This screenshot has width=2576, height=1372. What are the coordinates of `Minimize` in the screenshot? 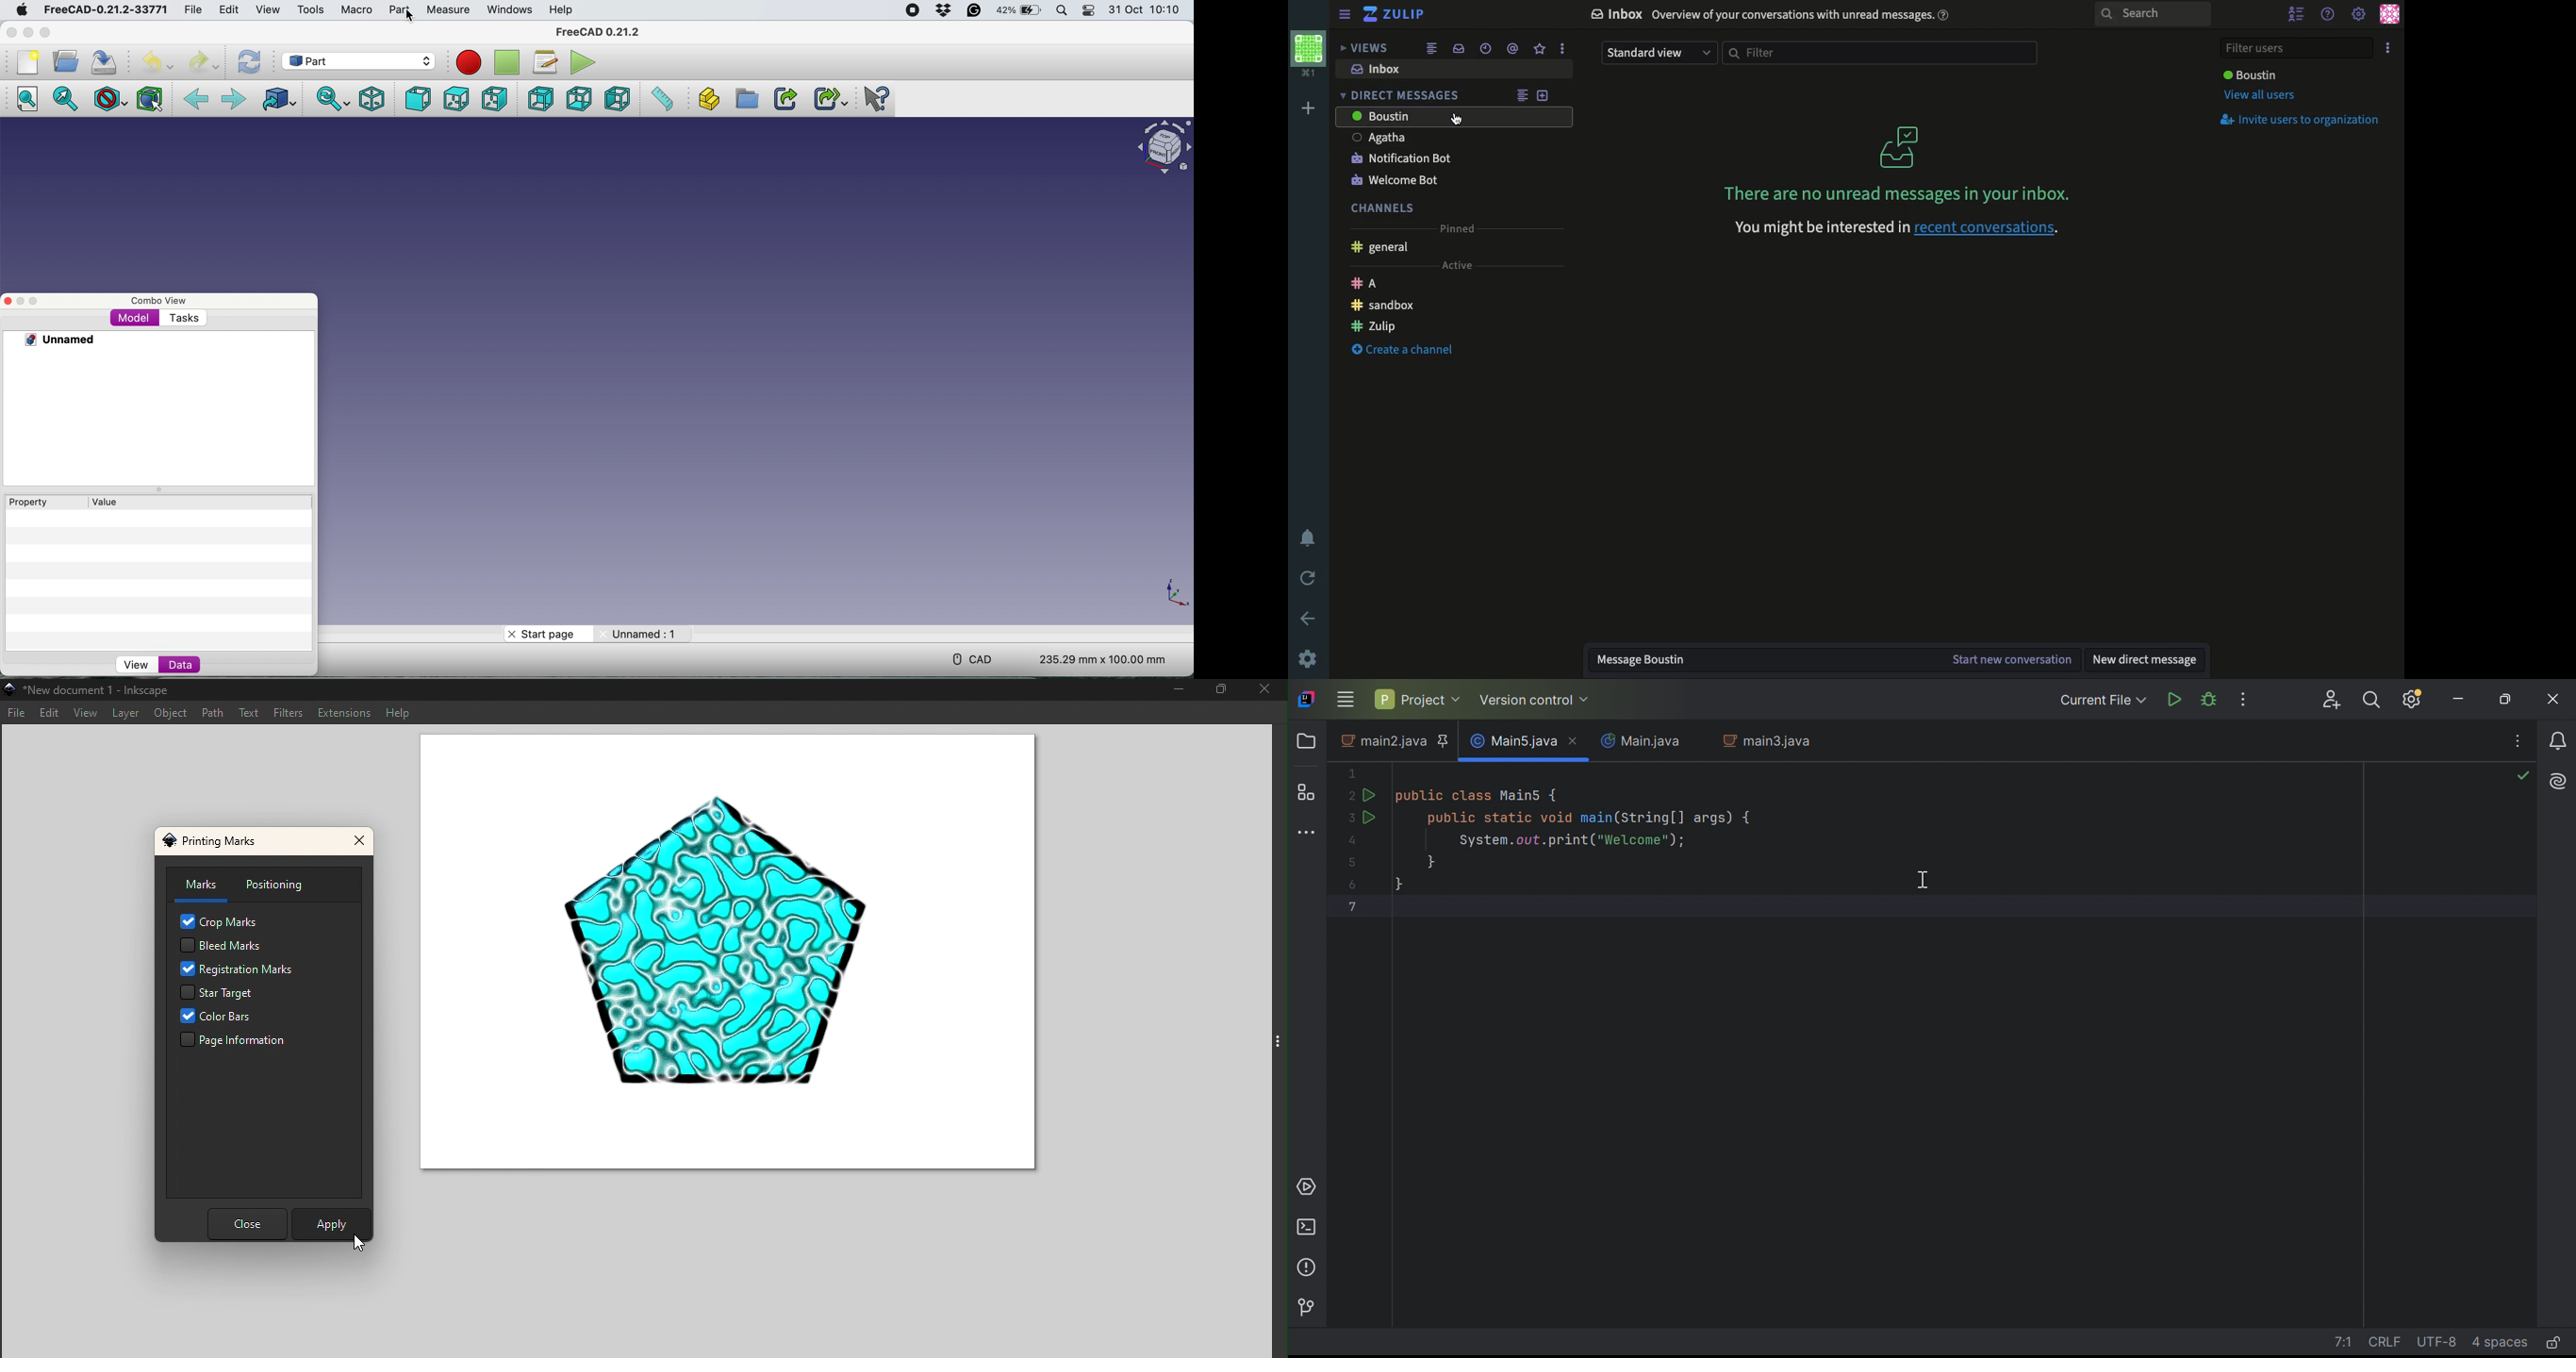 It's located at (1174, 690).